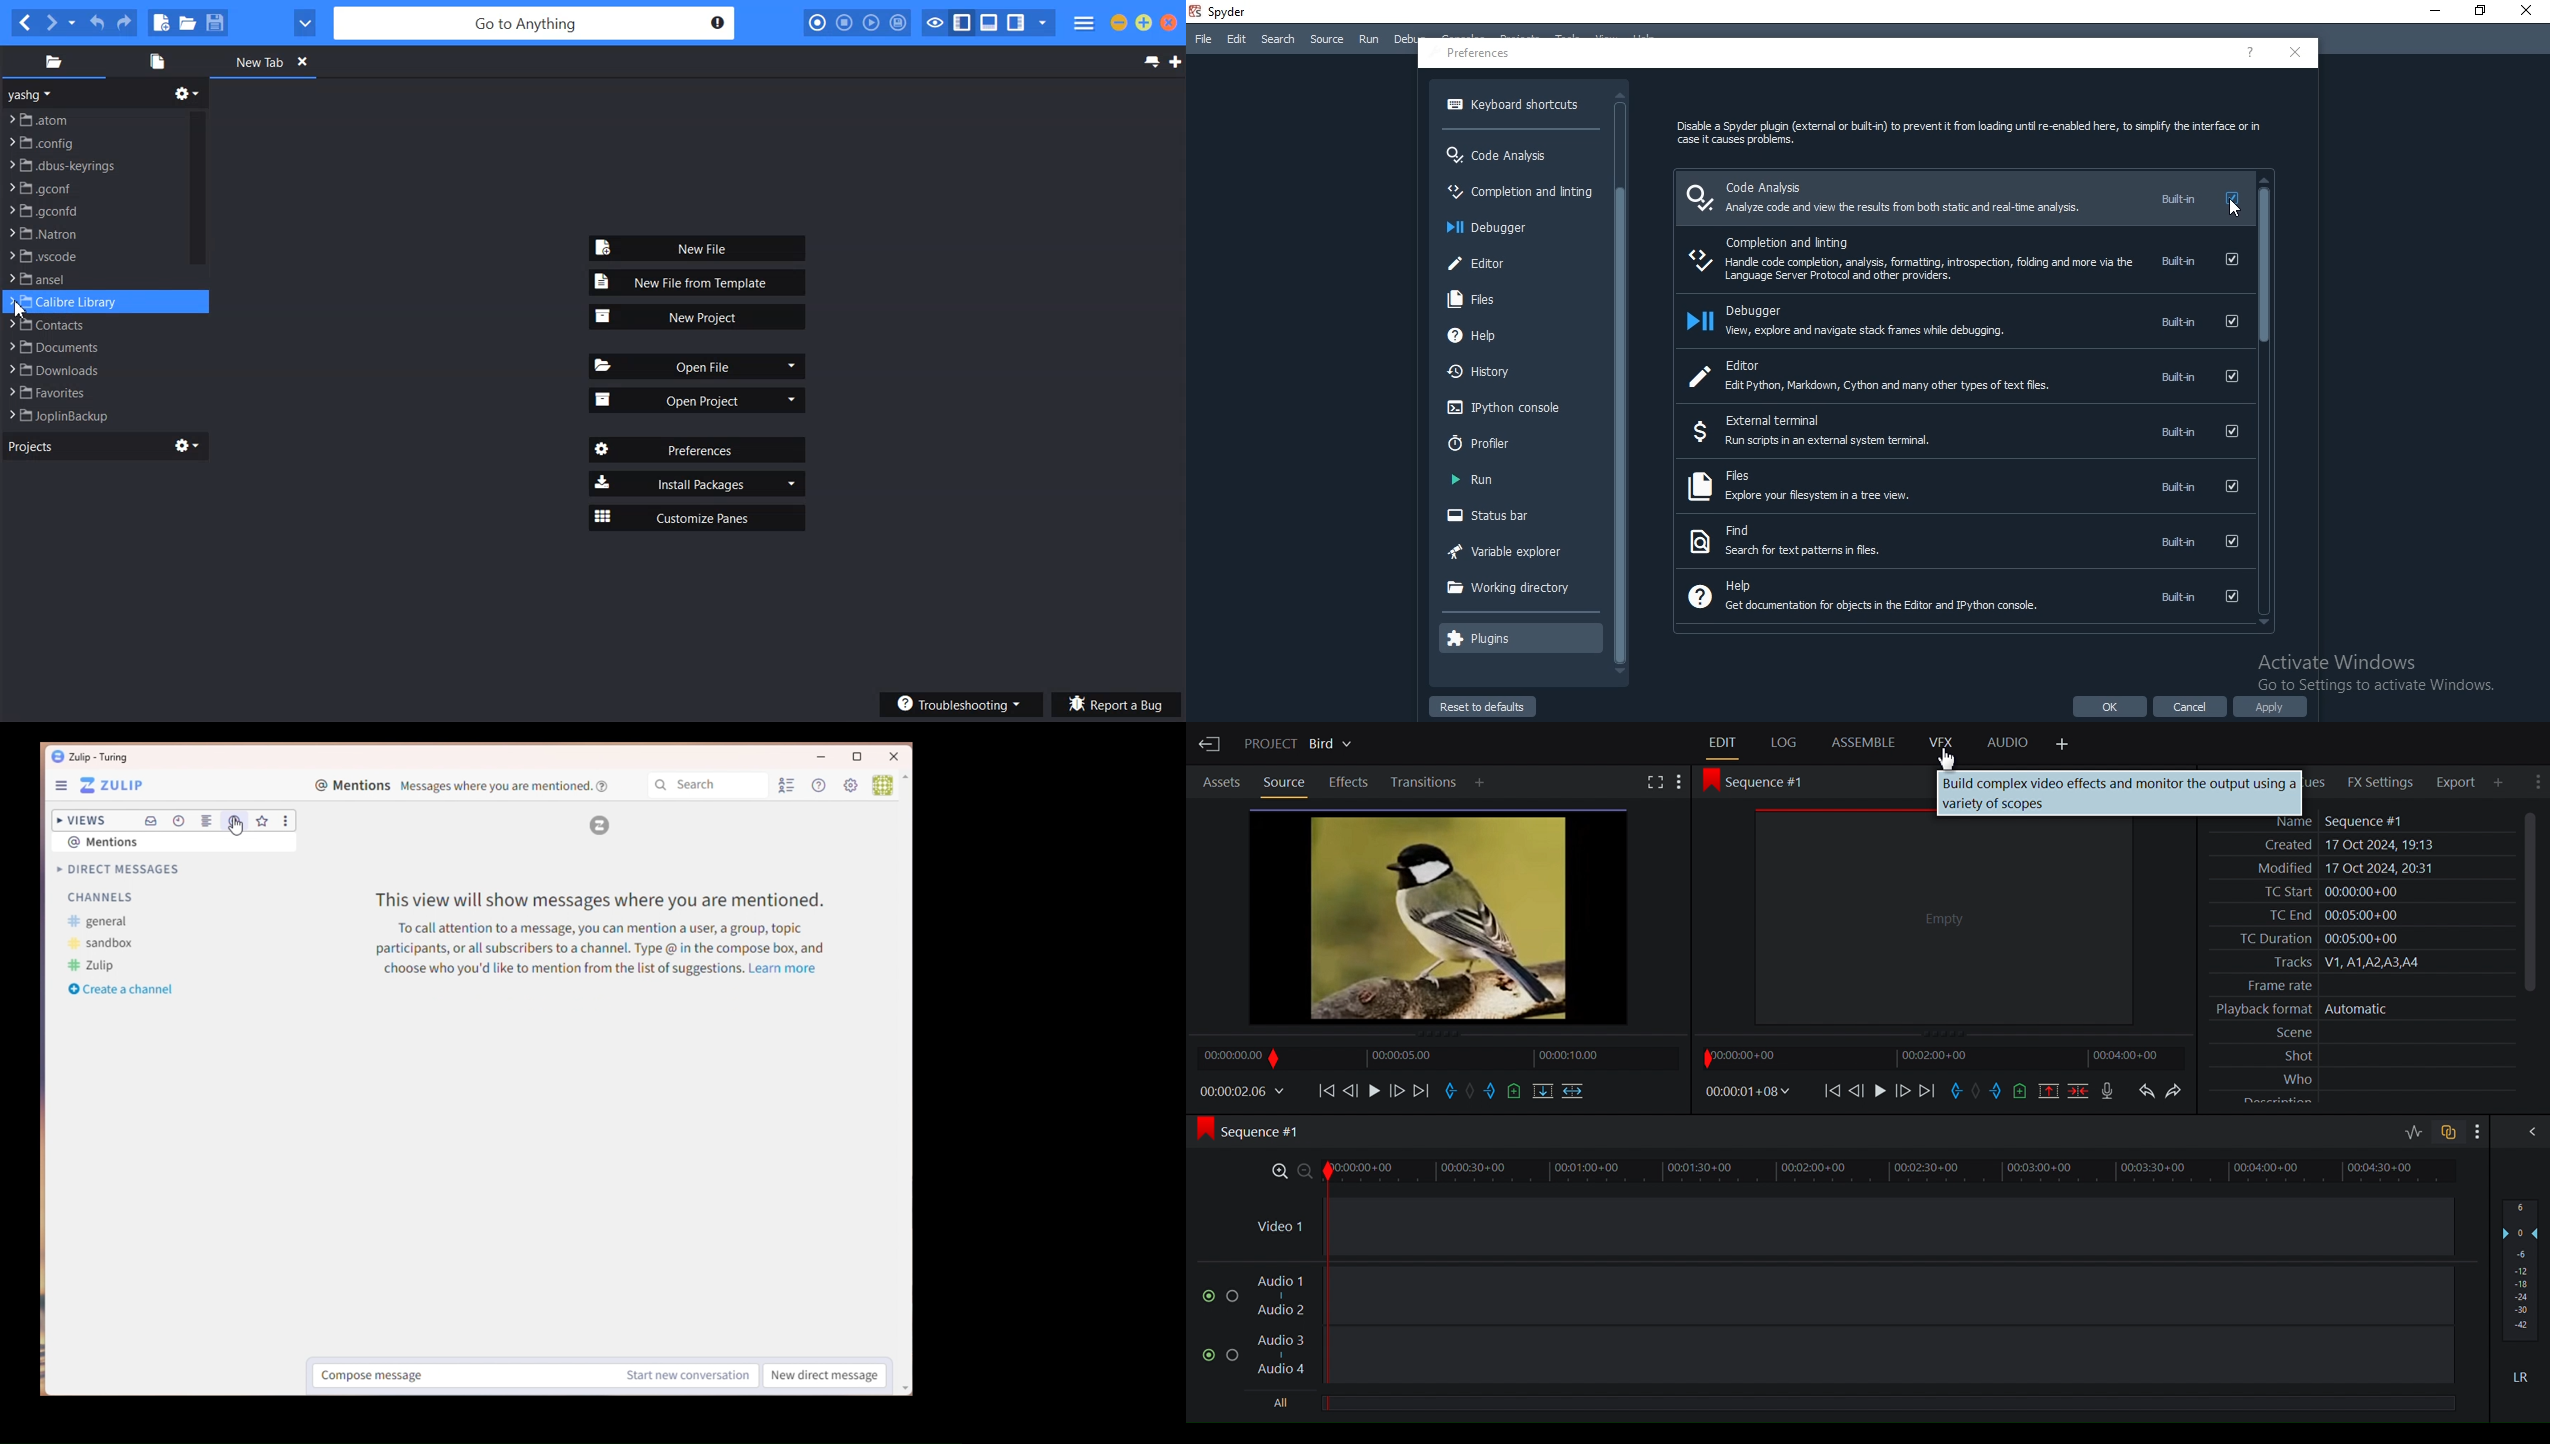  What do you see at coordinates (2108, 707) in the screenshot?
I see `ok` at bounding box center [2108, 707].